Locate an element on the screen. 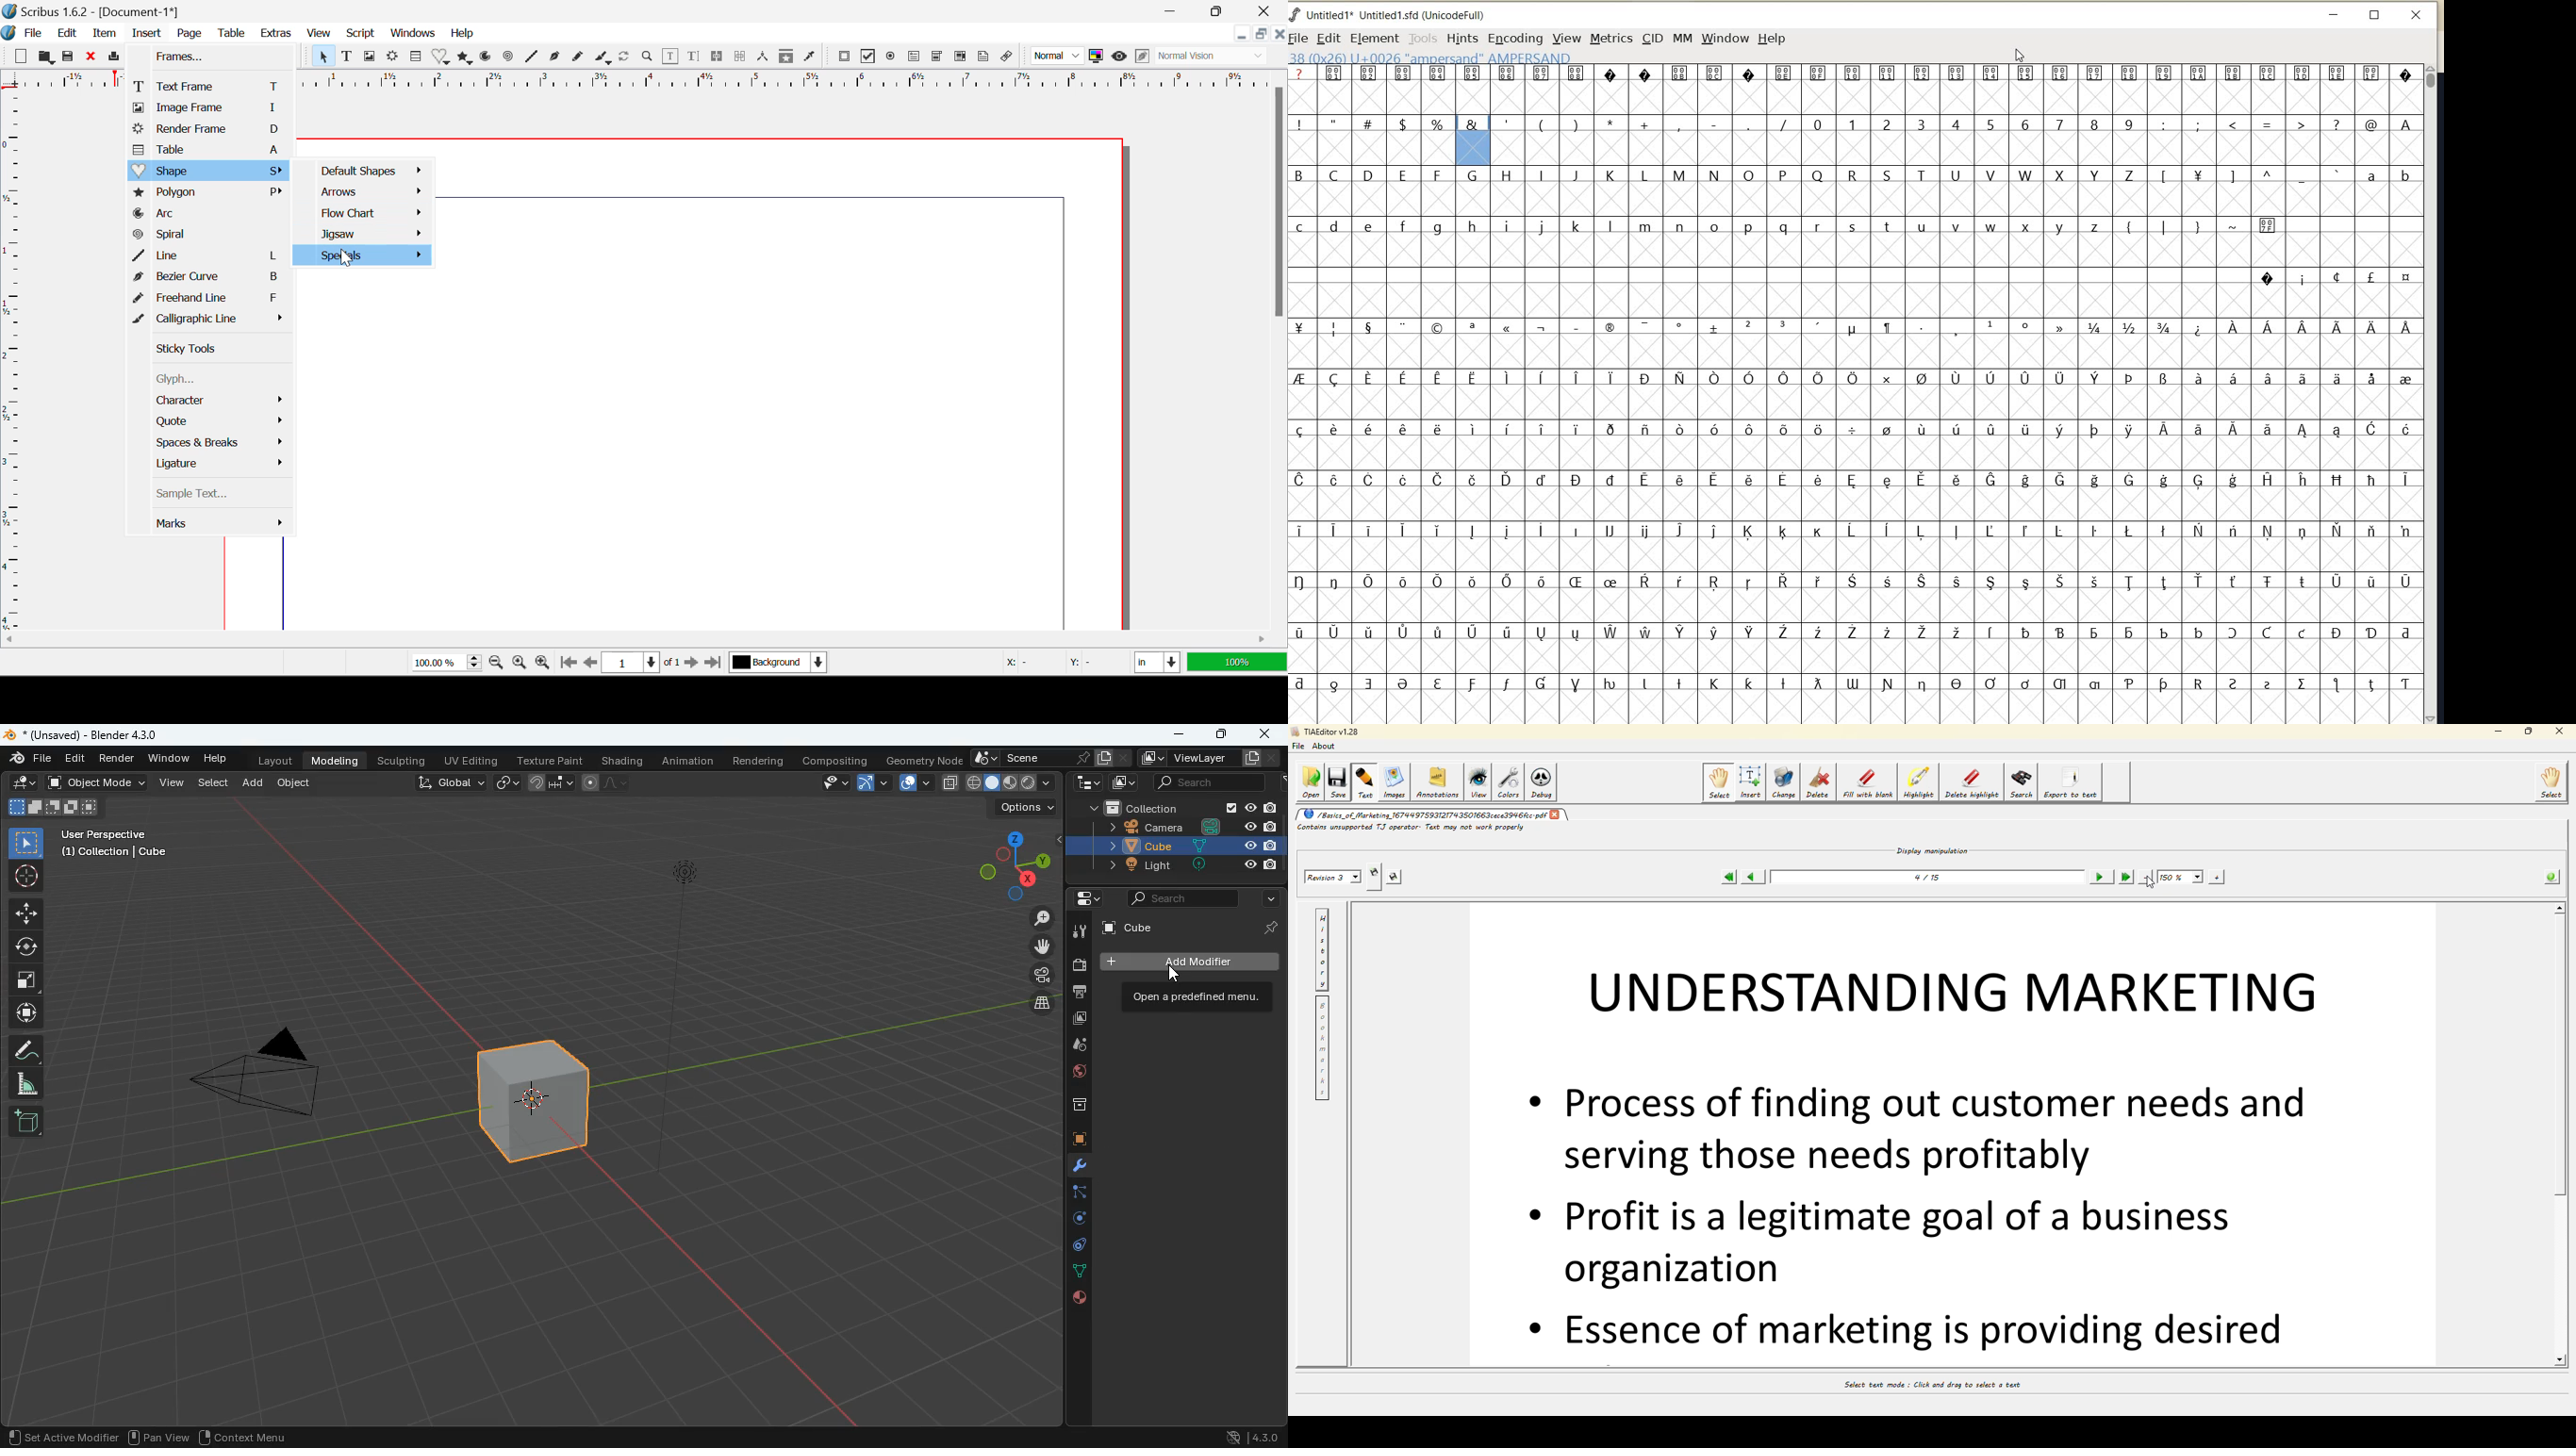 This screenshot has height=1456, width=2576. Zoom Out is located at coordinates (496, 664).